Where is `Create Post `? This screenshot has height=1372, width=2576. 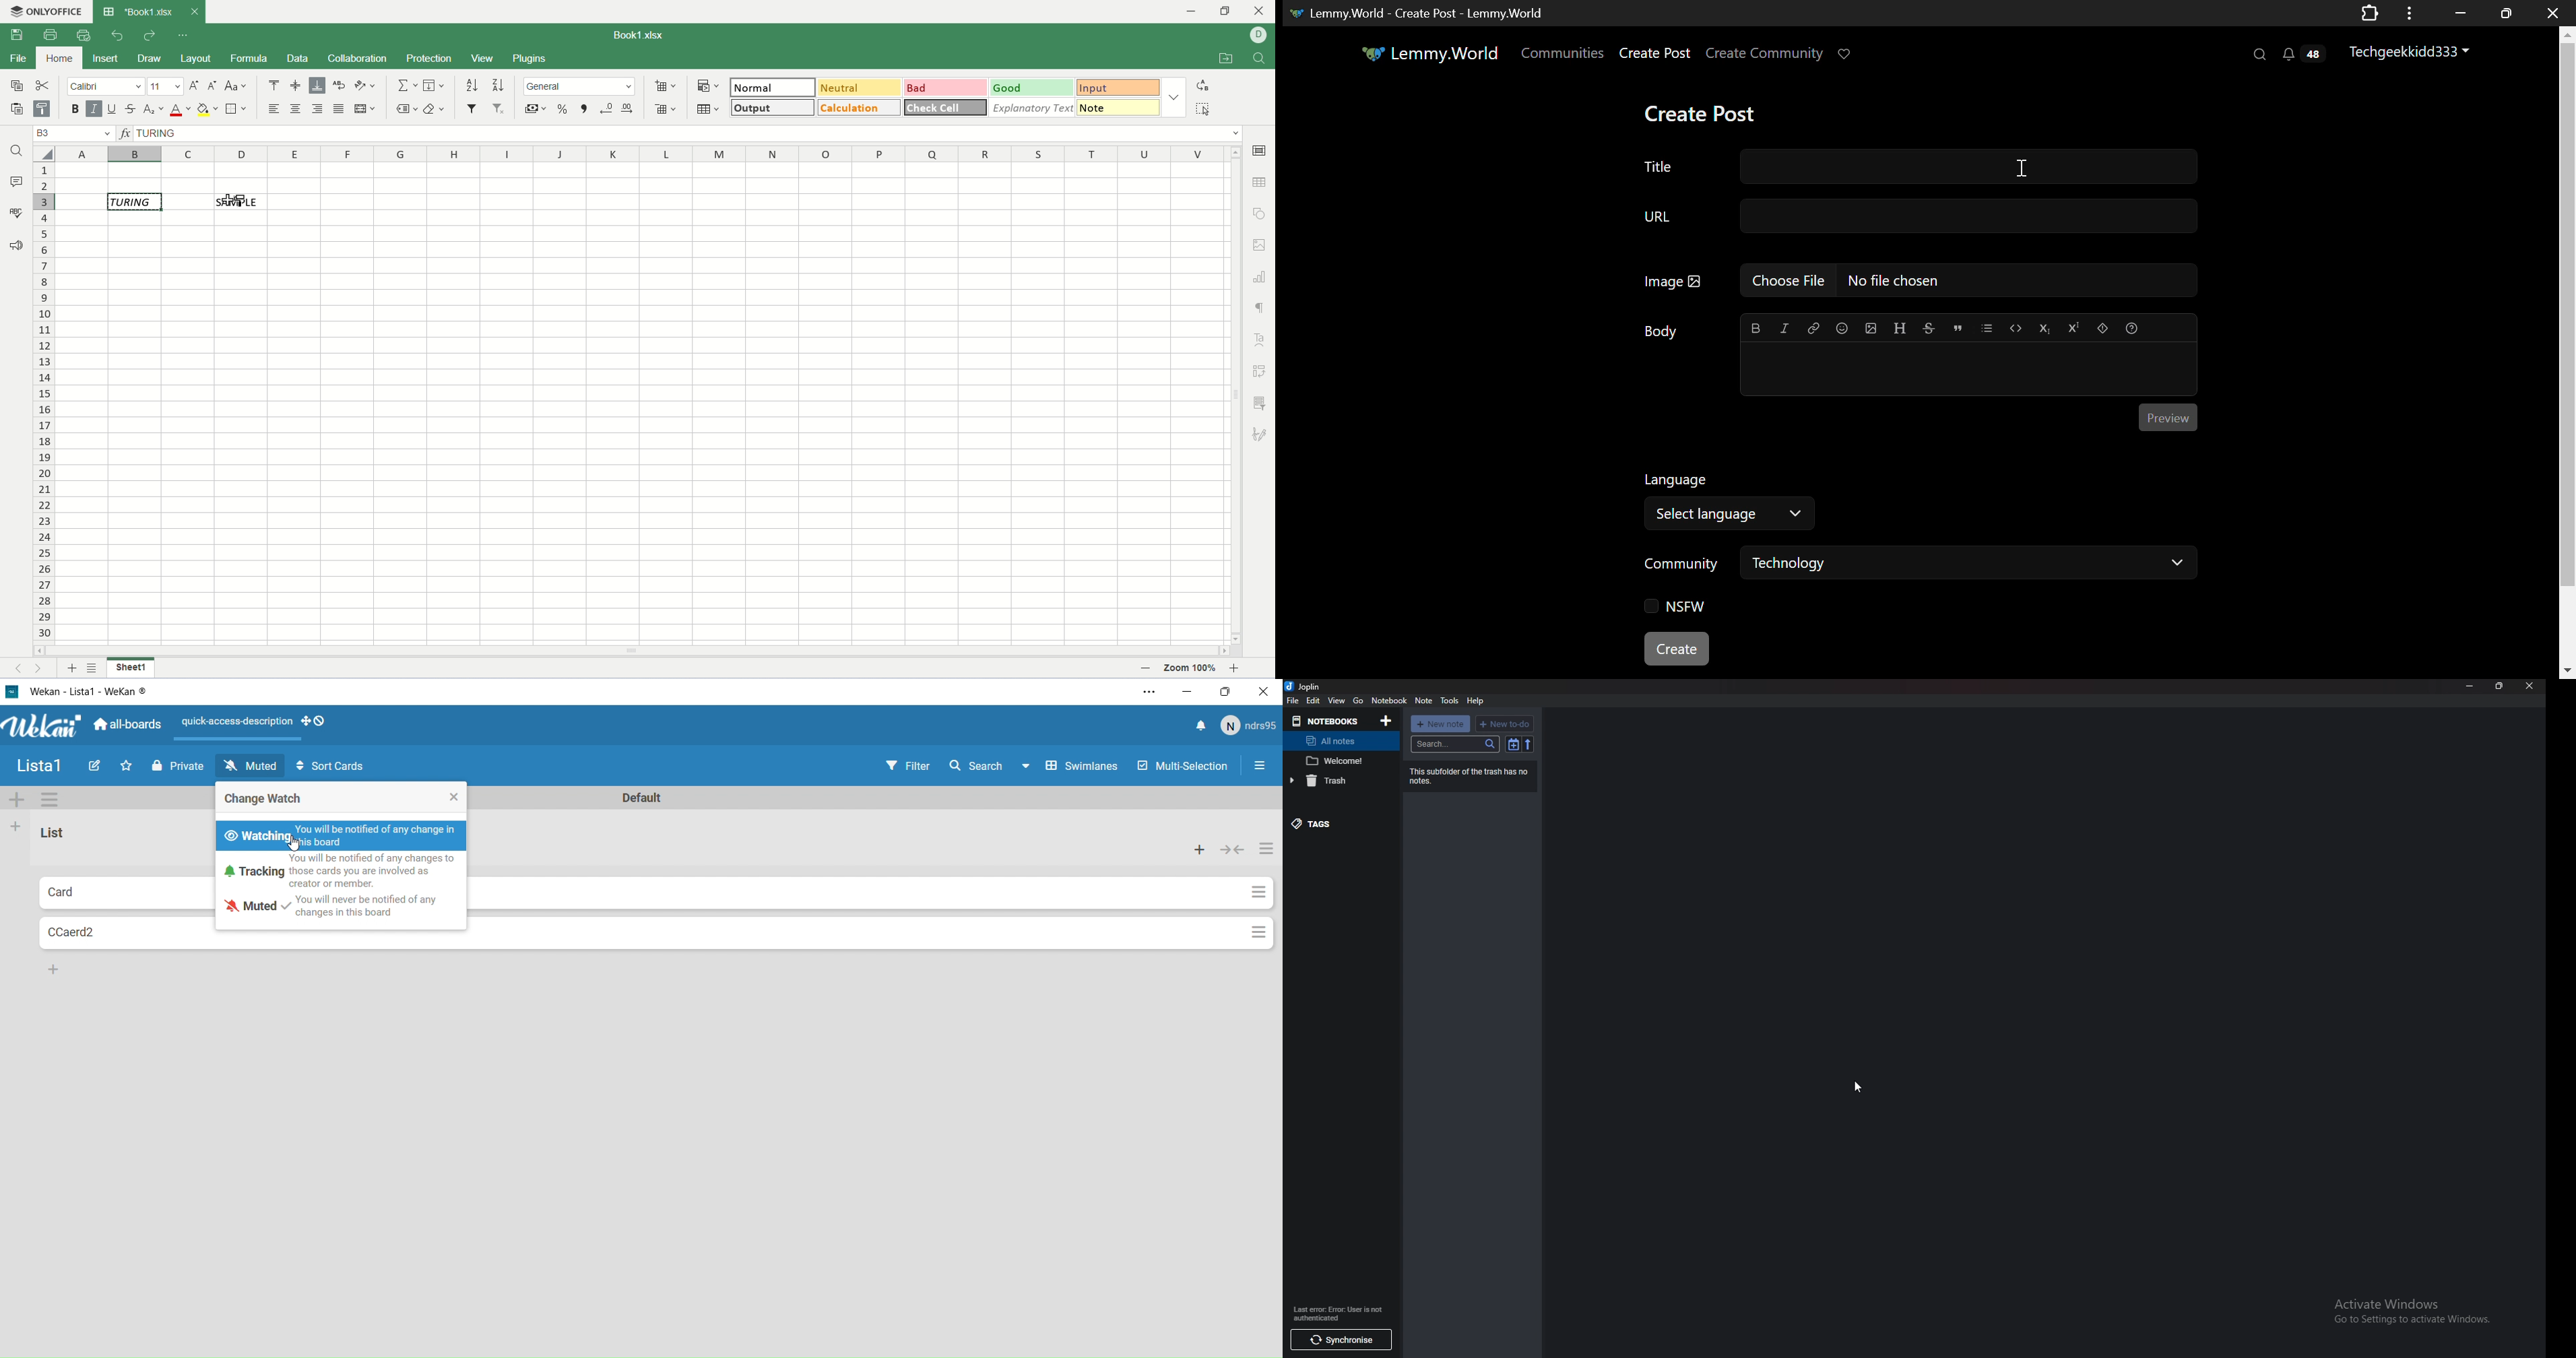
Create Post  is located at coordinates (1703, 112).